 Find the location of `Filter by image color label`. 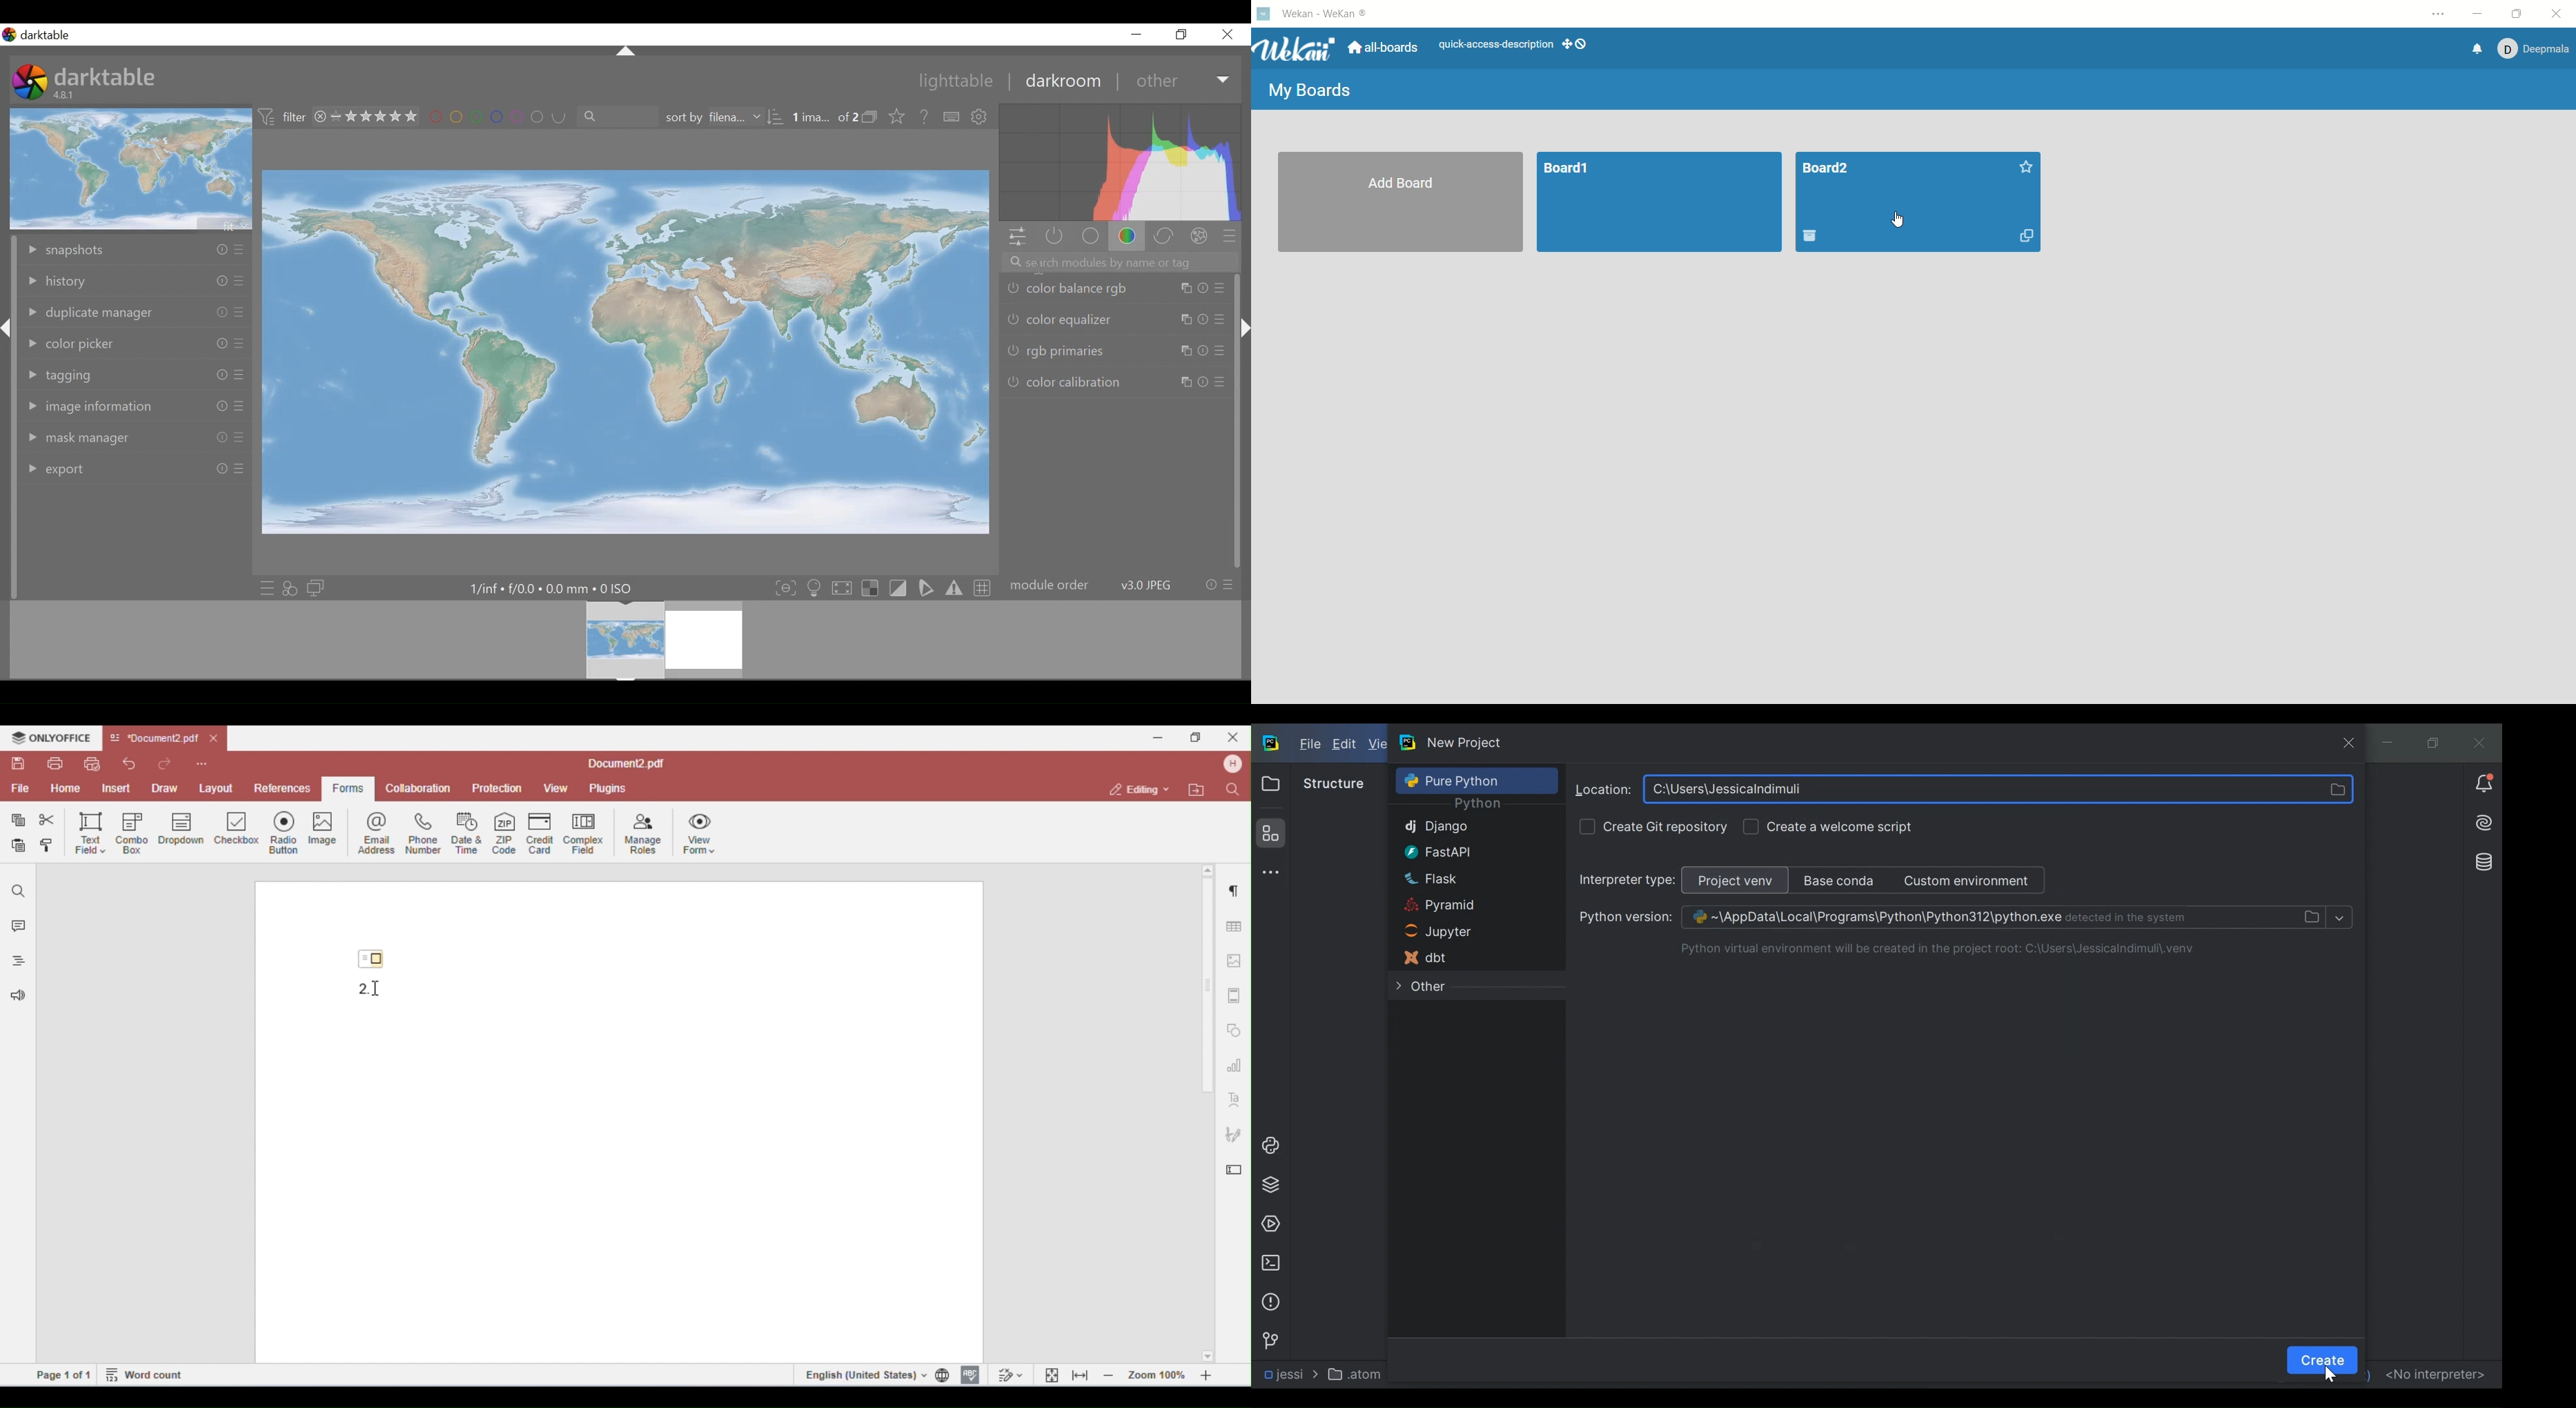

Filter by image color label is located at coordinates (492, 117).